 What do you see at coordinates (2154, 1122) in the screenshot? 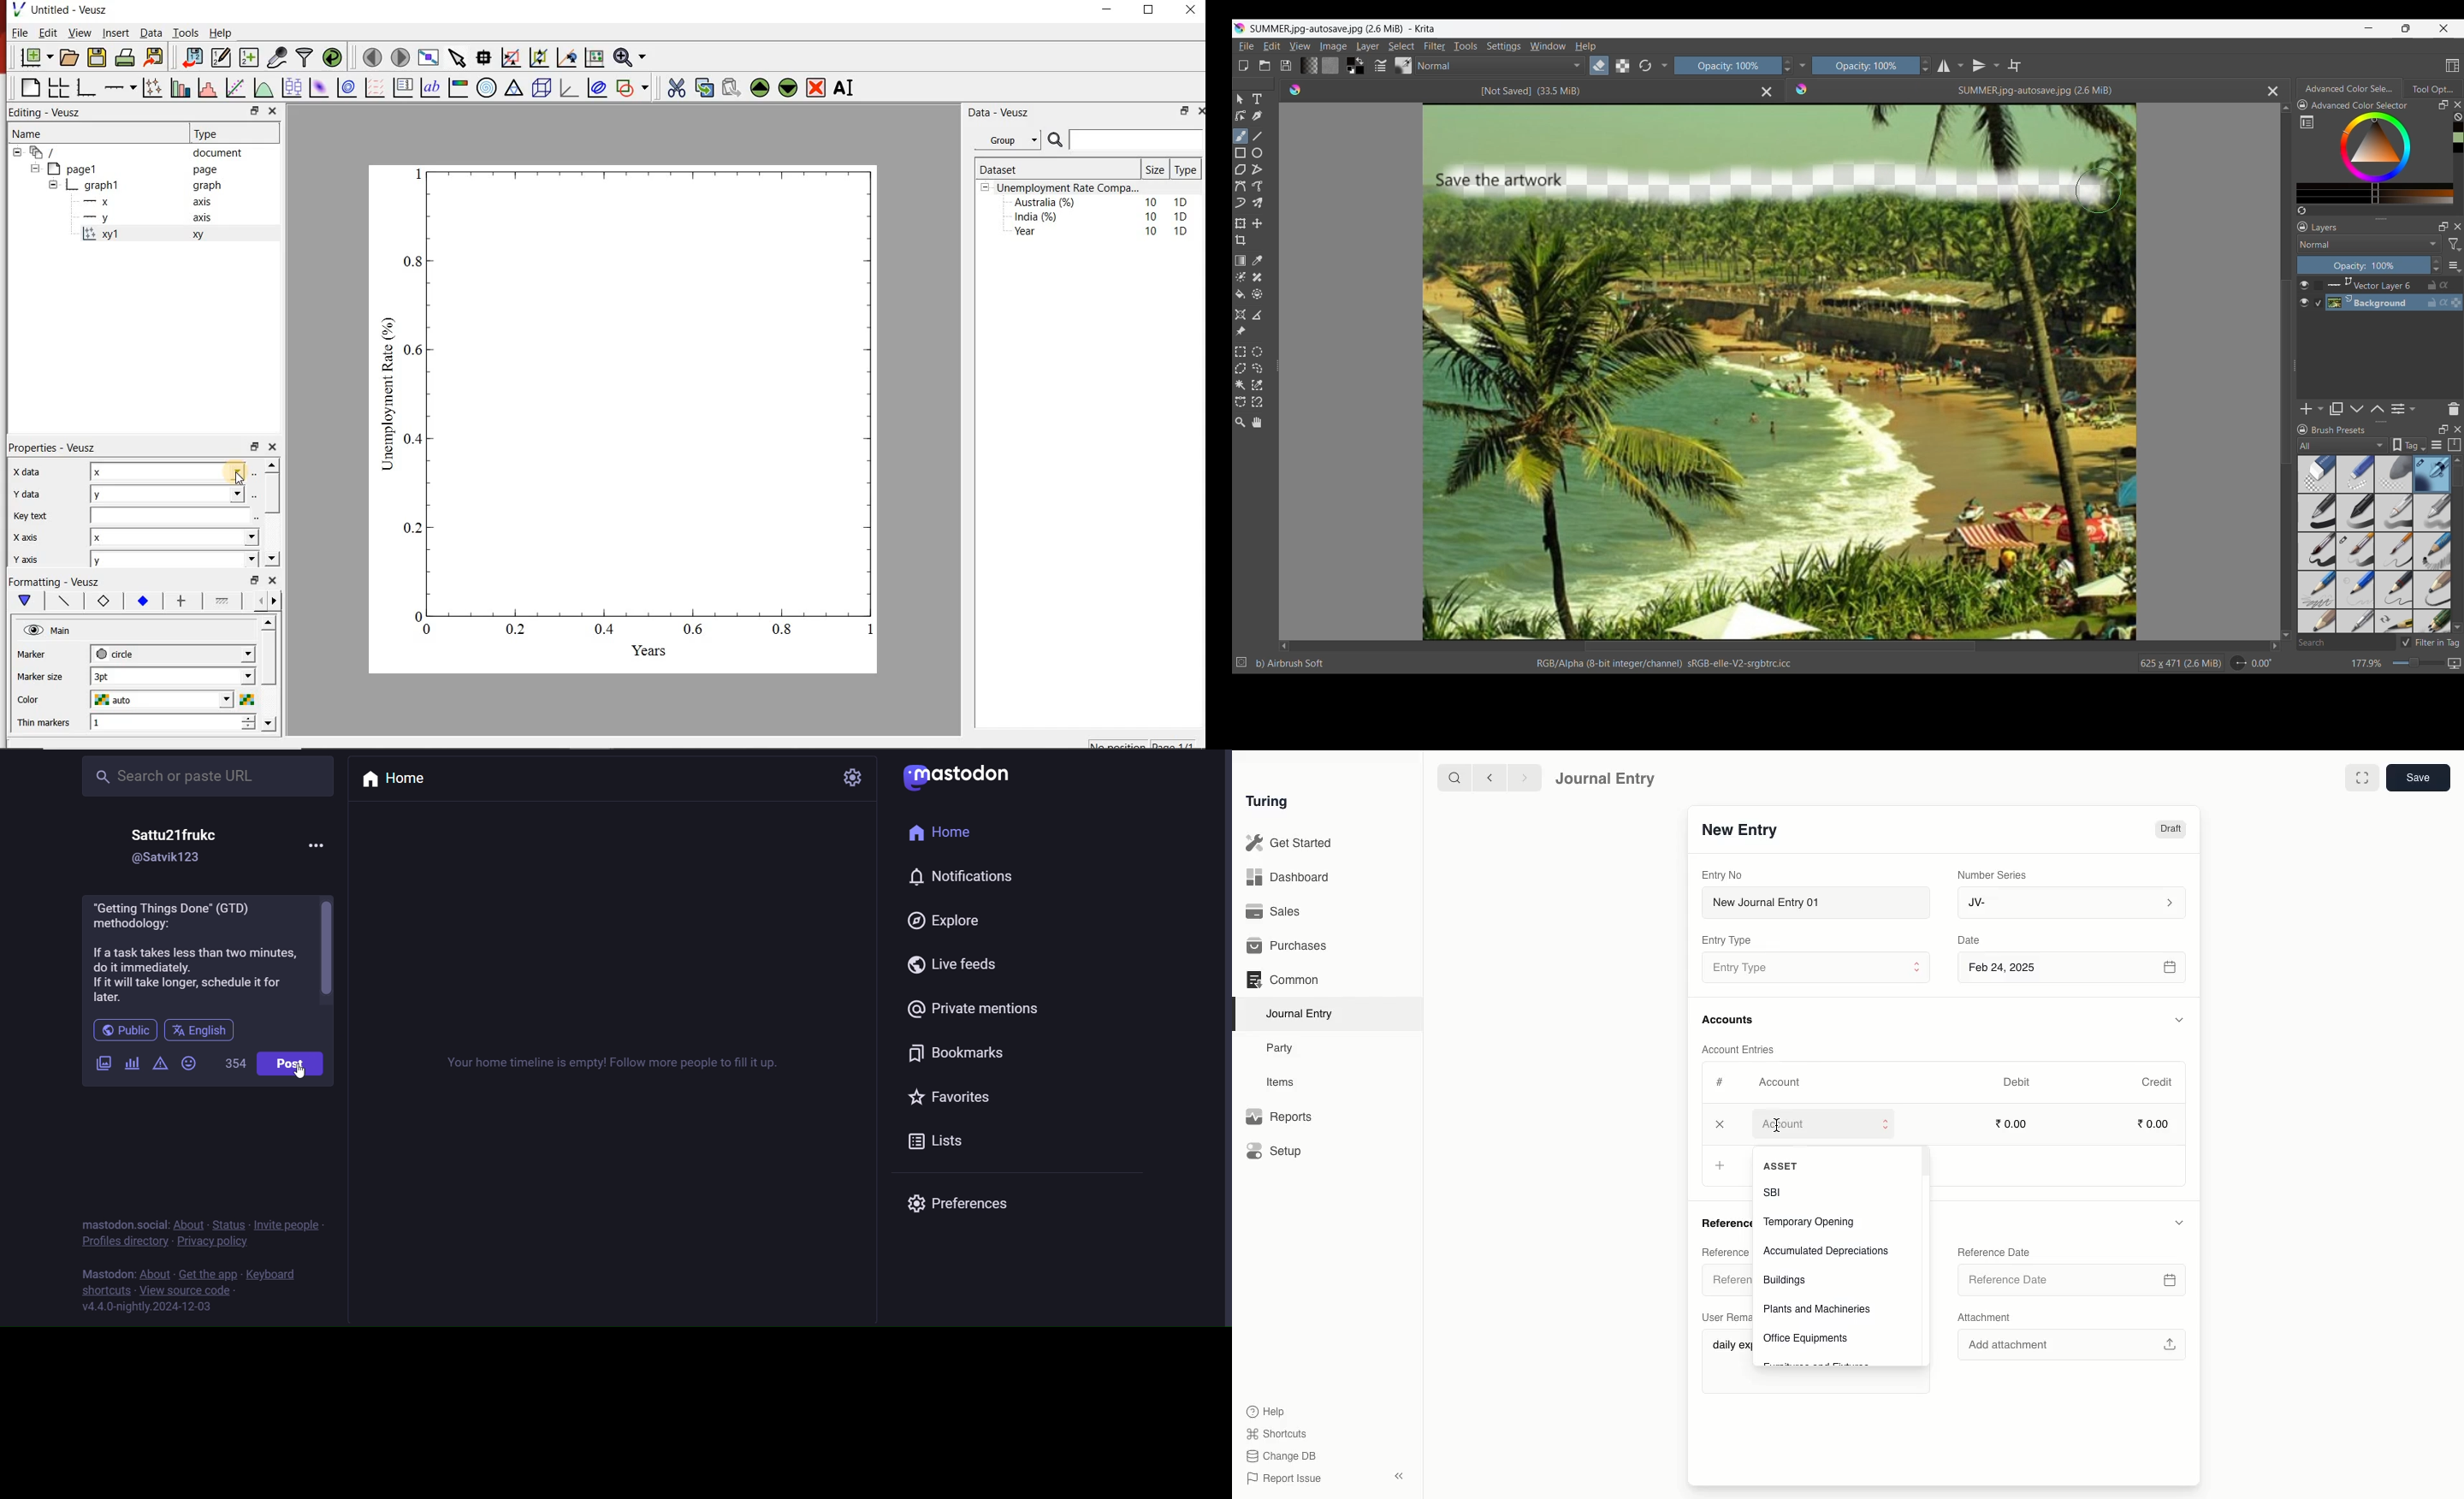
I see `0.00` at bounding box center [2154, 1122].